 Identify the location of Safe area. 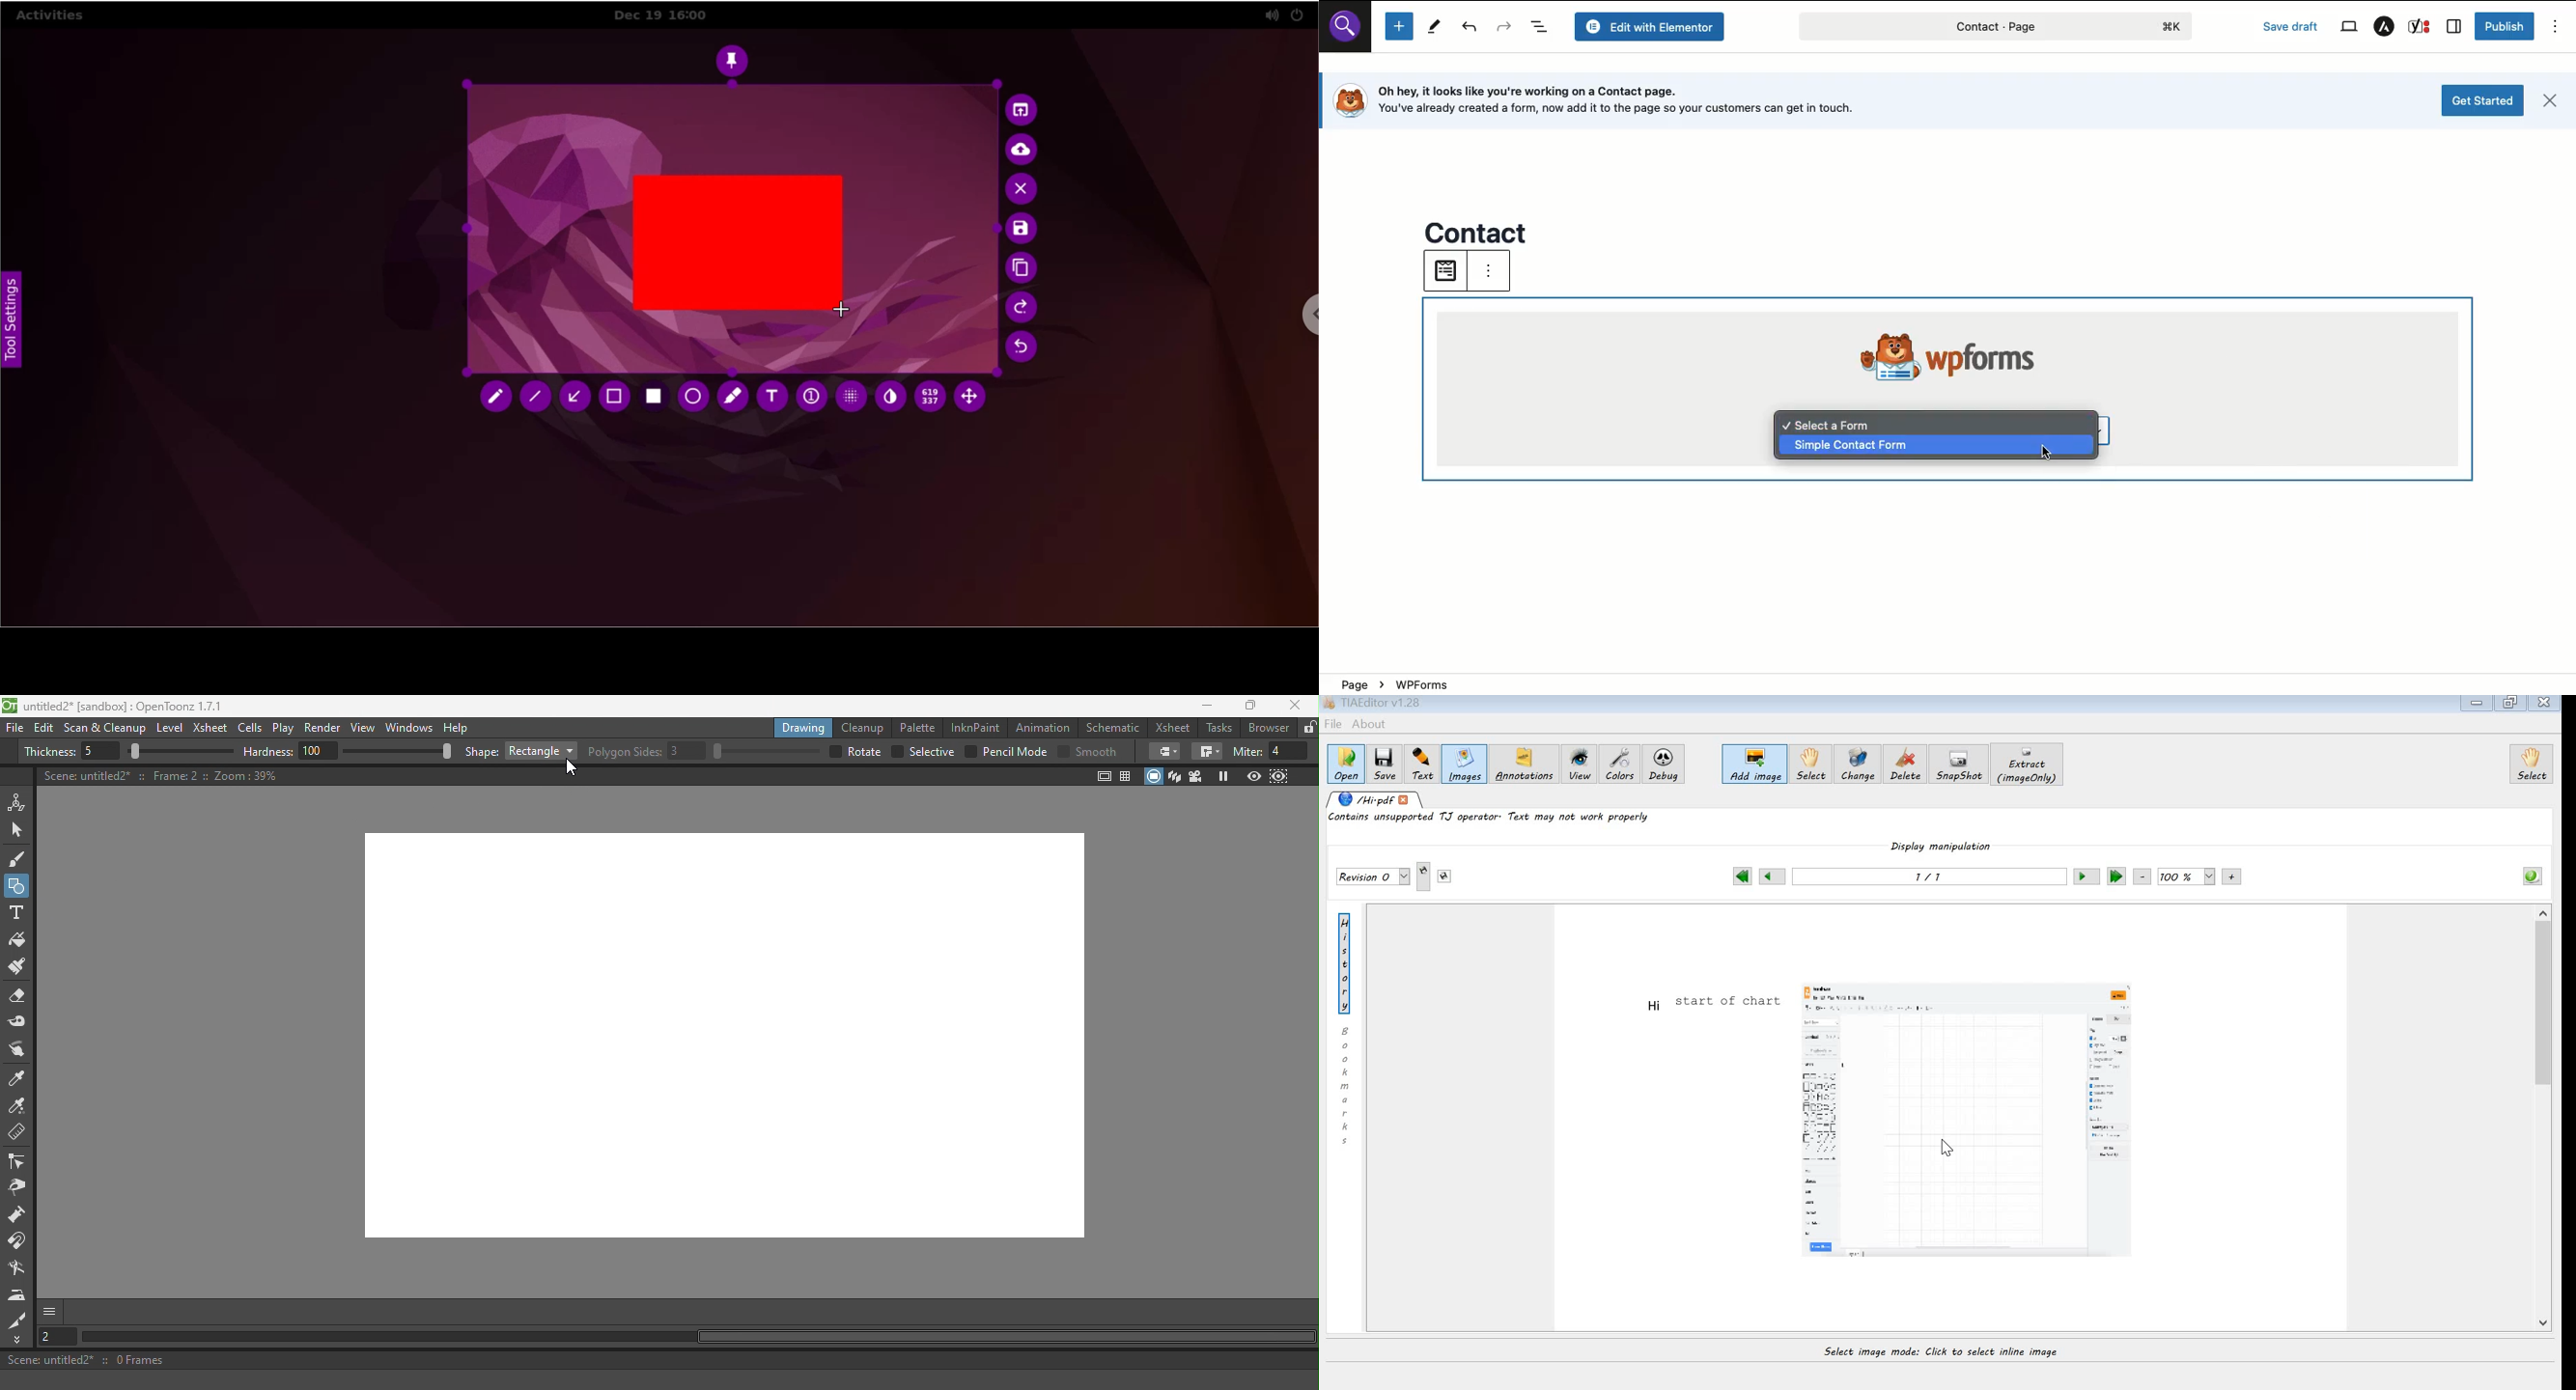
(1103, 777).